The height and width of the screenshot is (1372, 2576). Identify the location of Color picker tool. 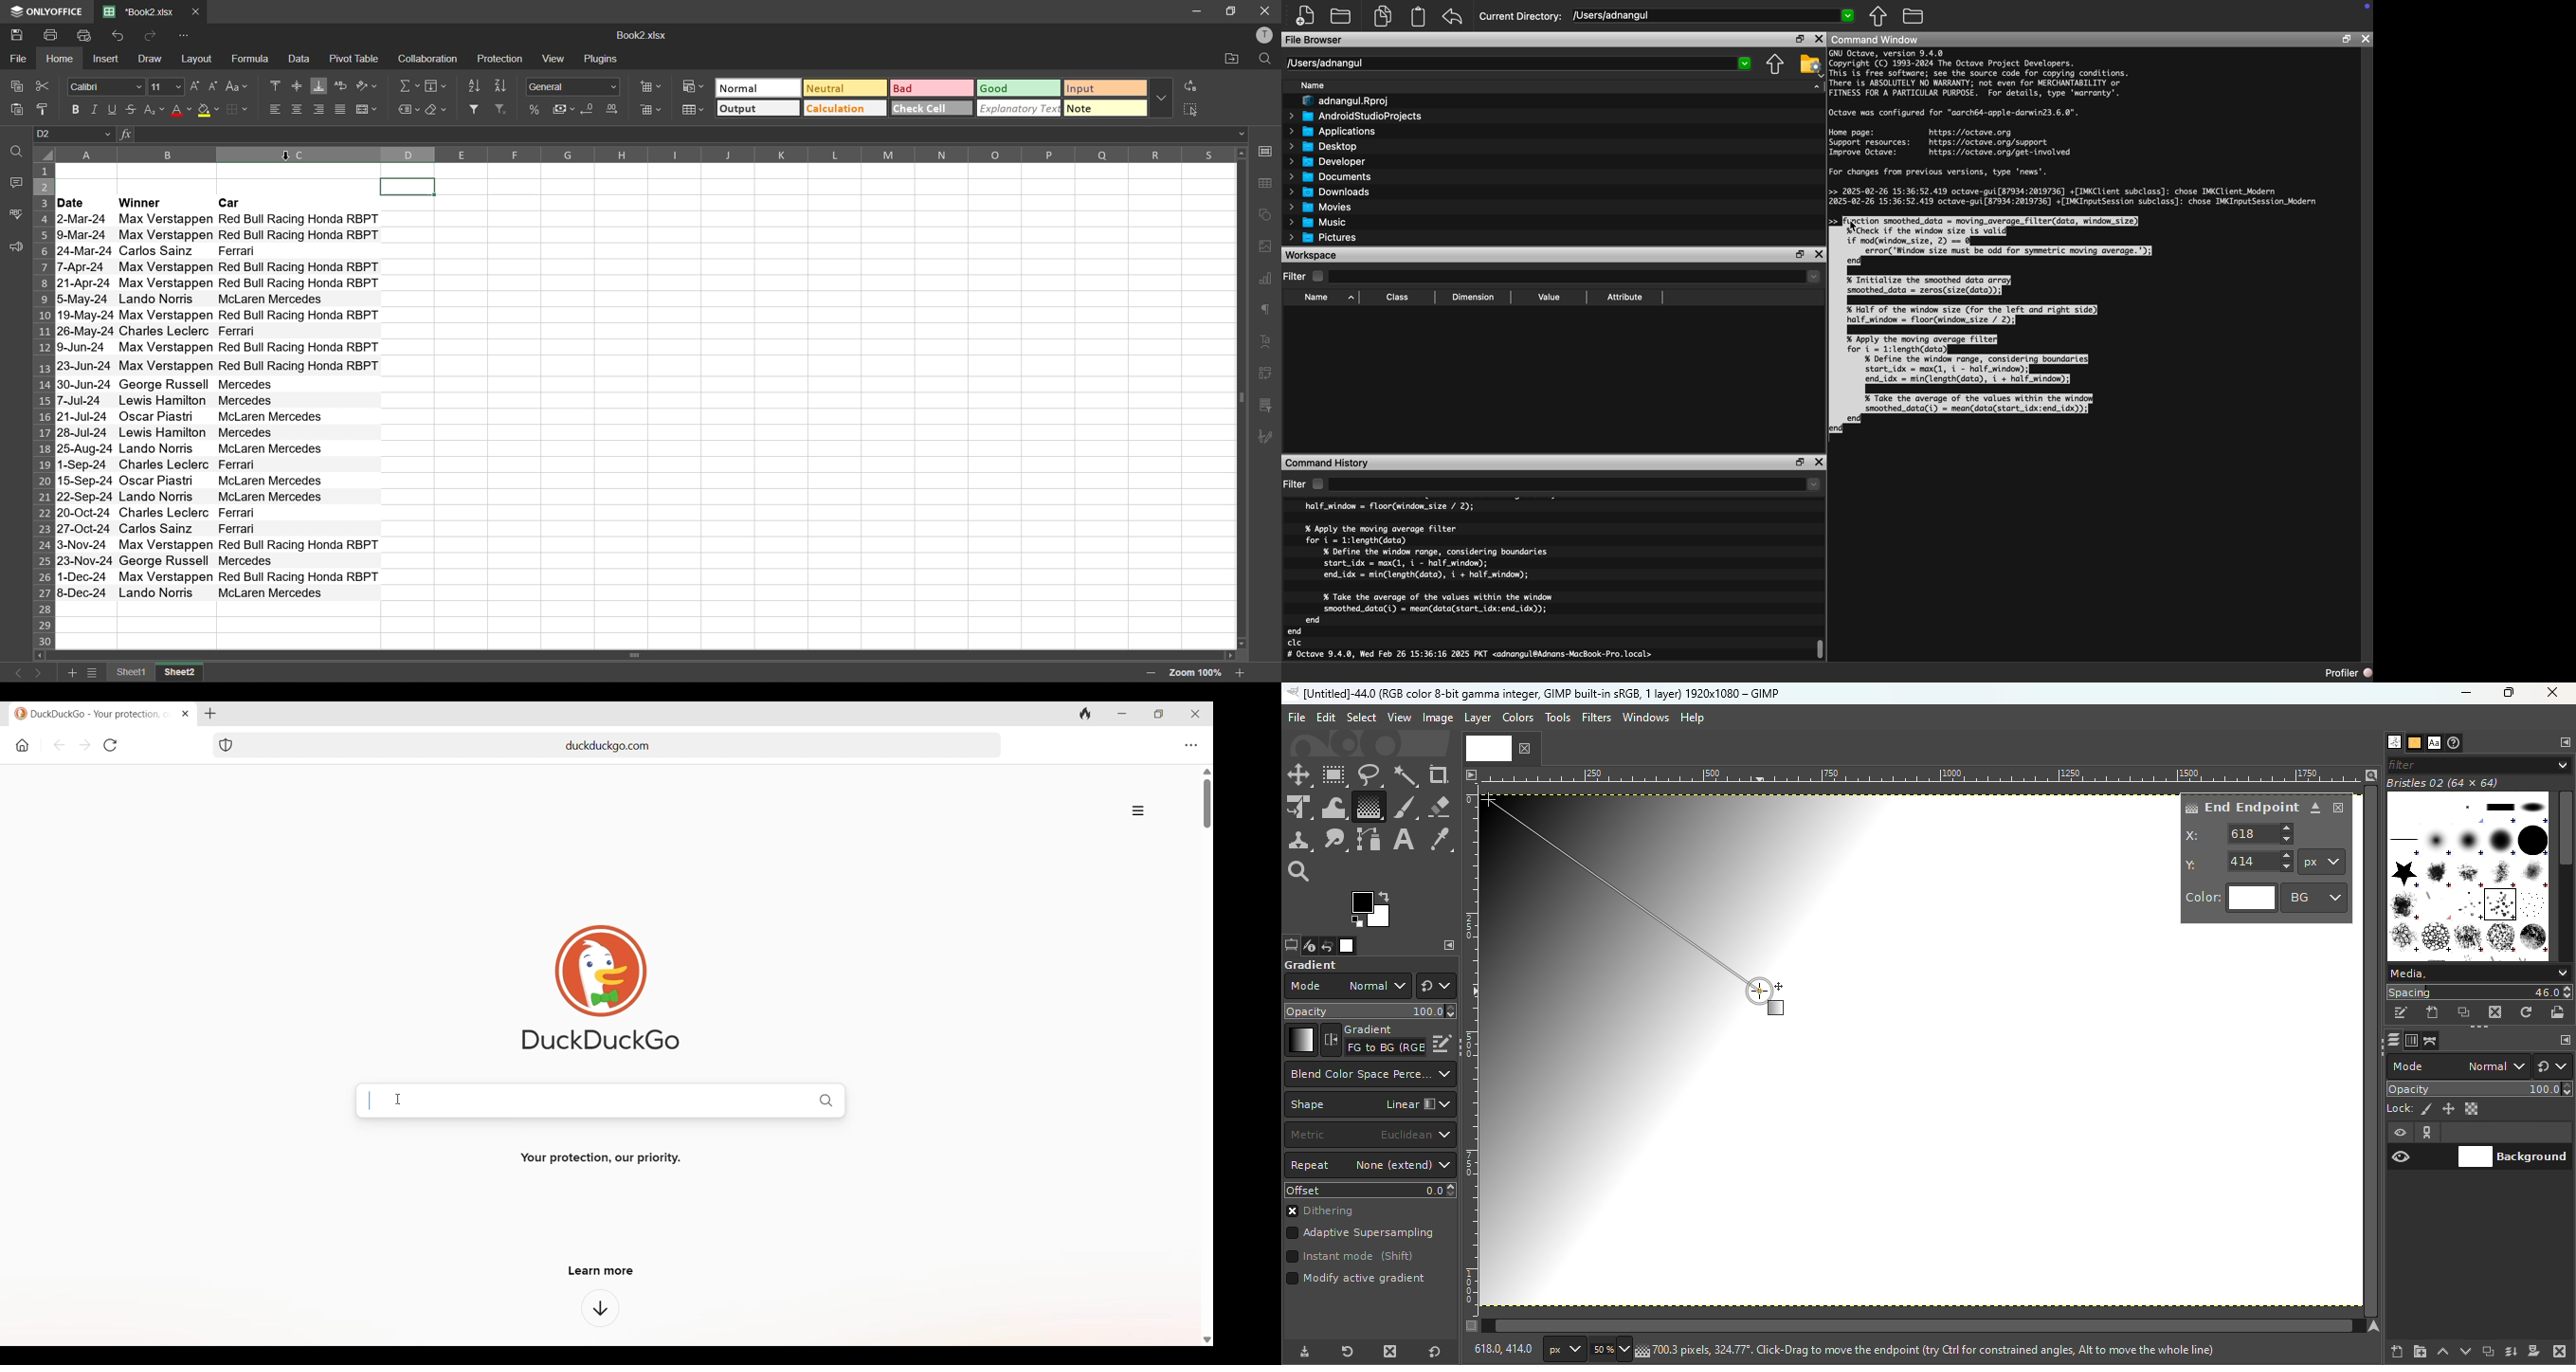
(1441, 841).